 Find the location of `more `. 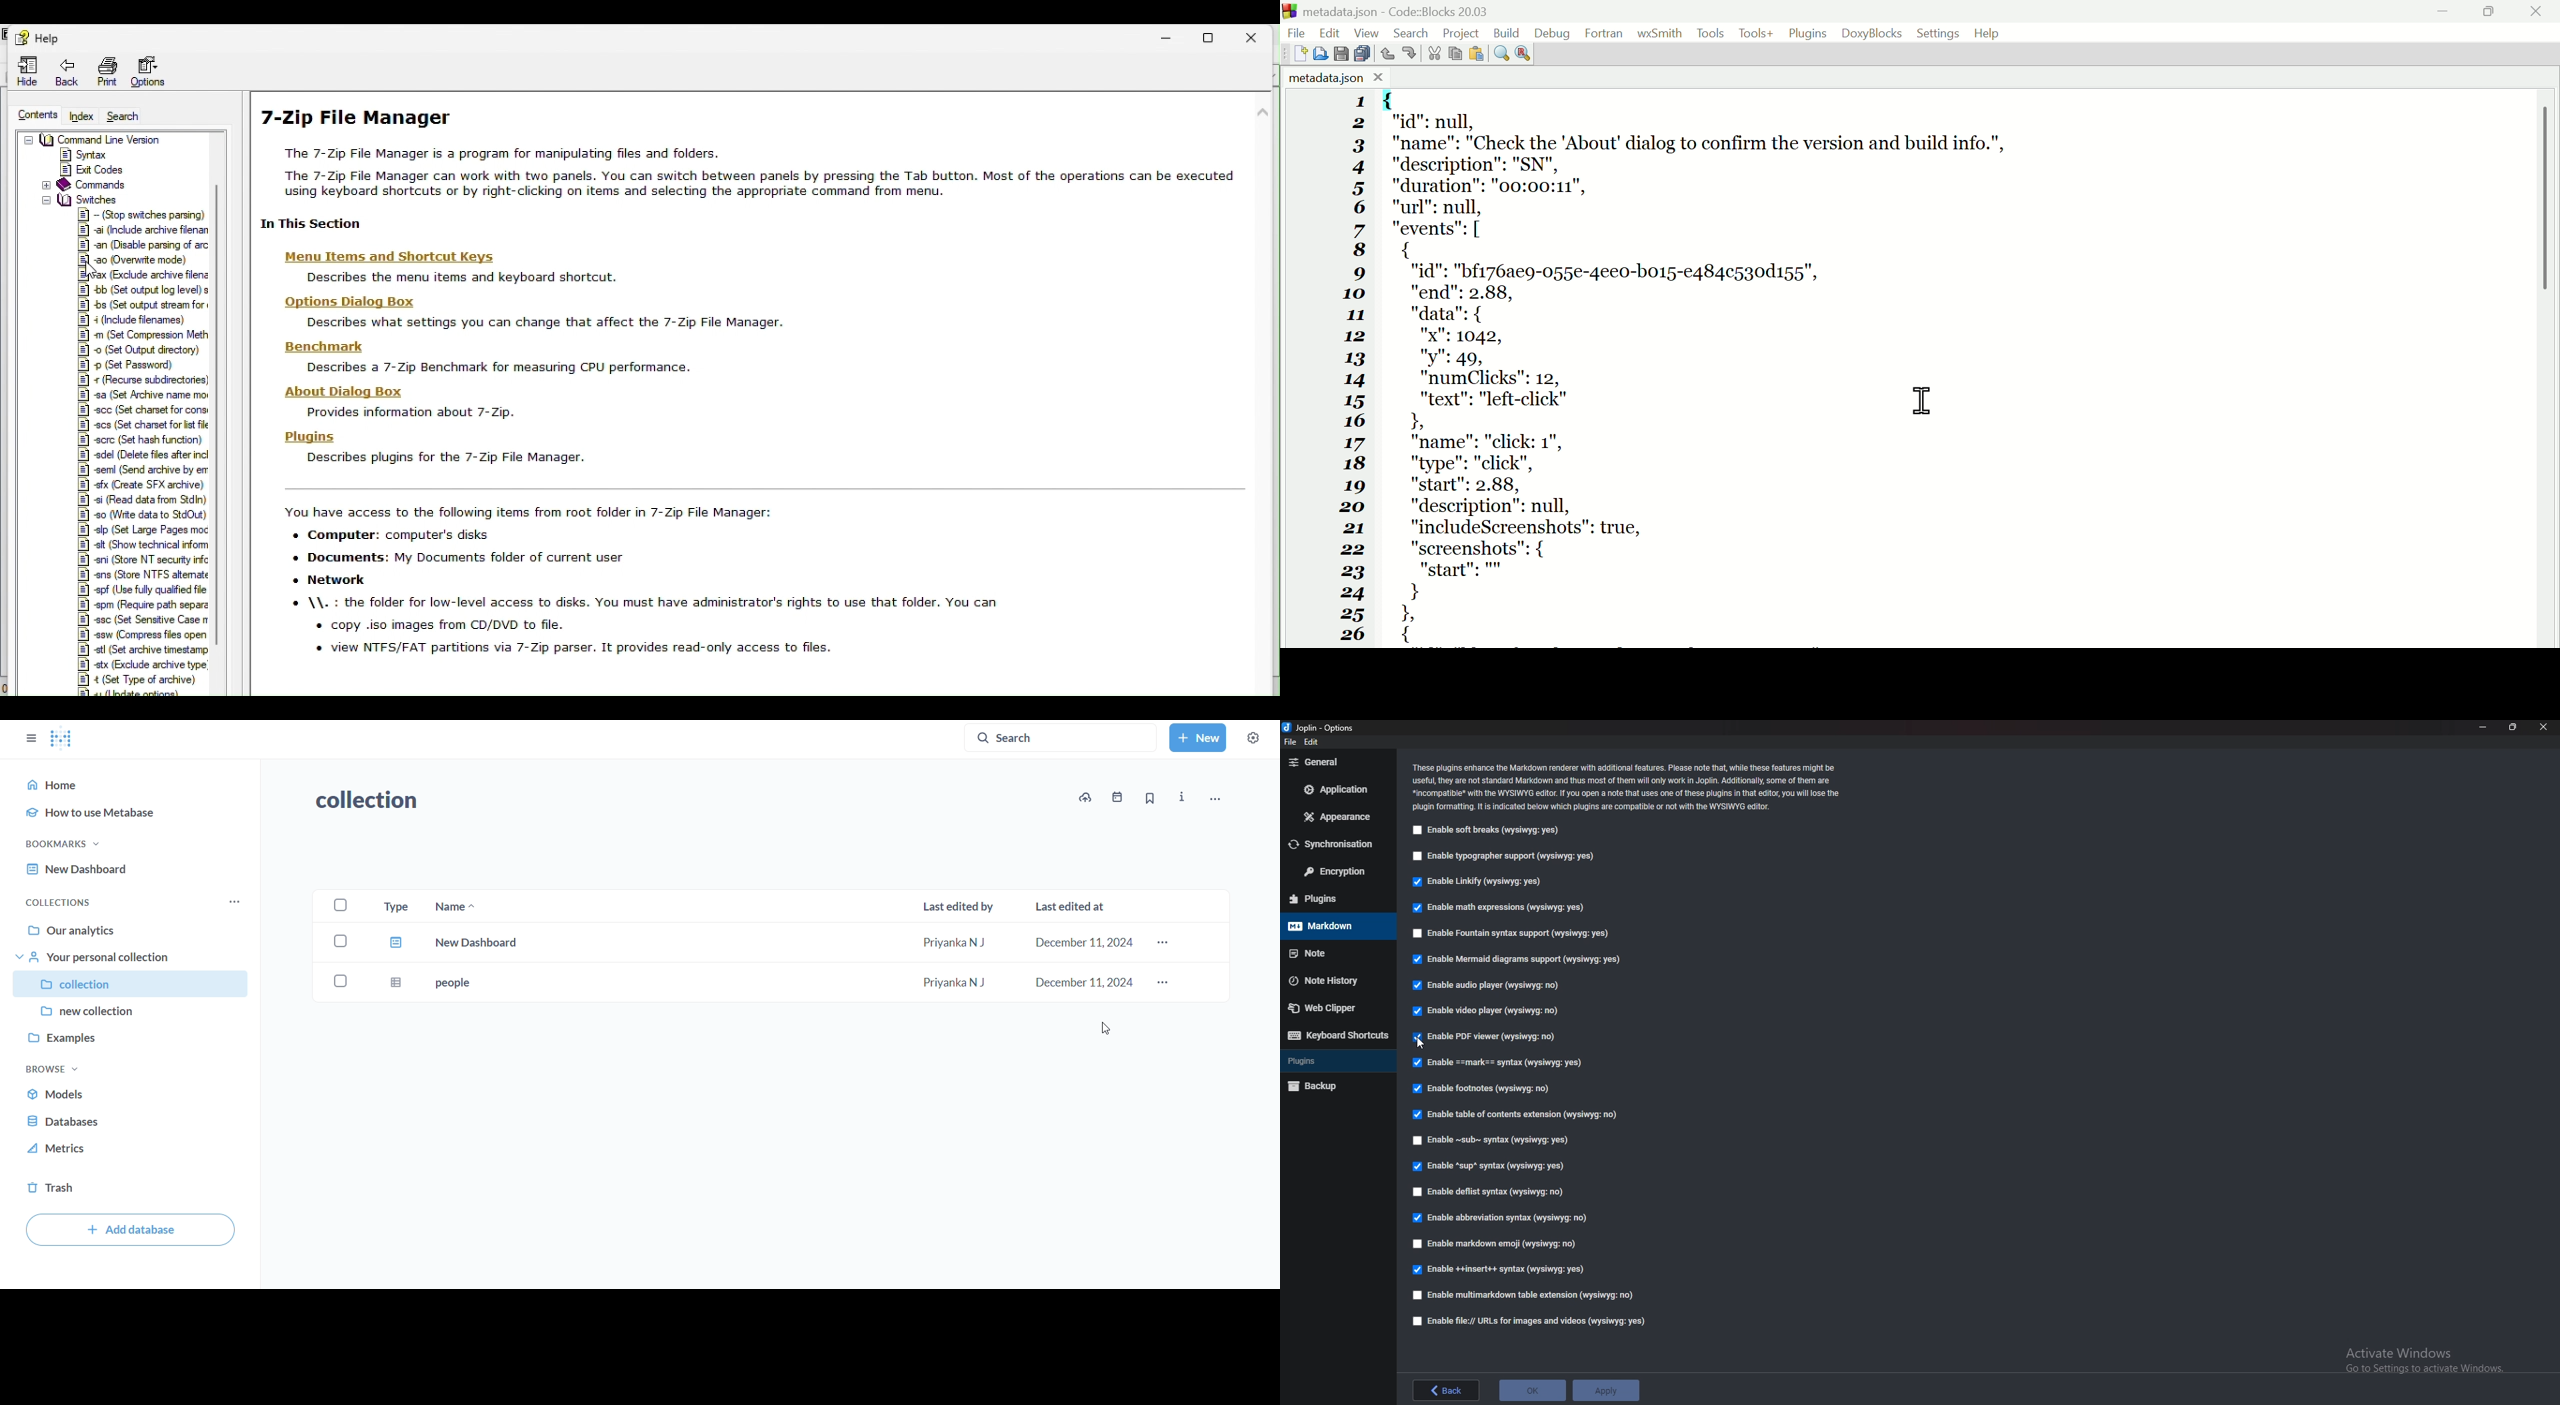

more  is located at coordinates (1165, 943).